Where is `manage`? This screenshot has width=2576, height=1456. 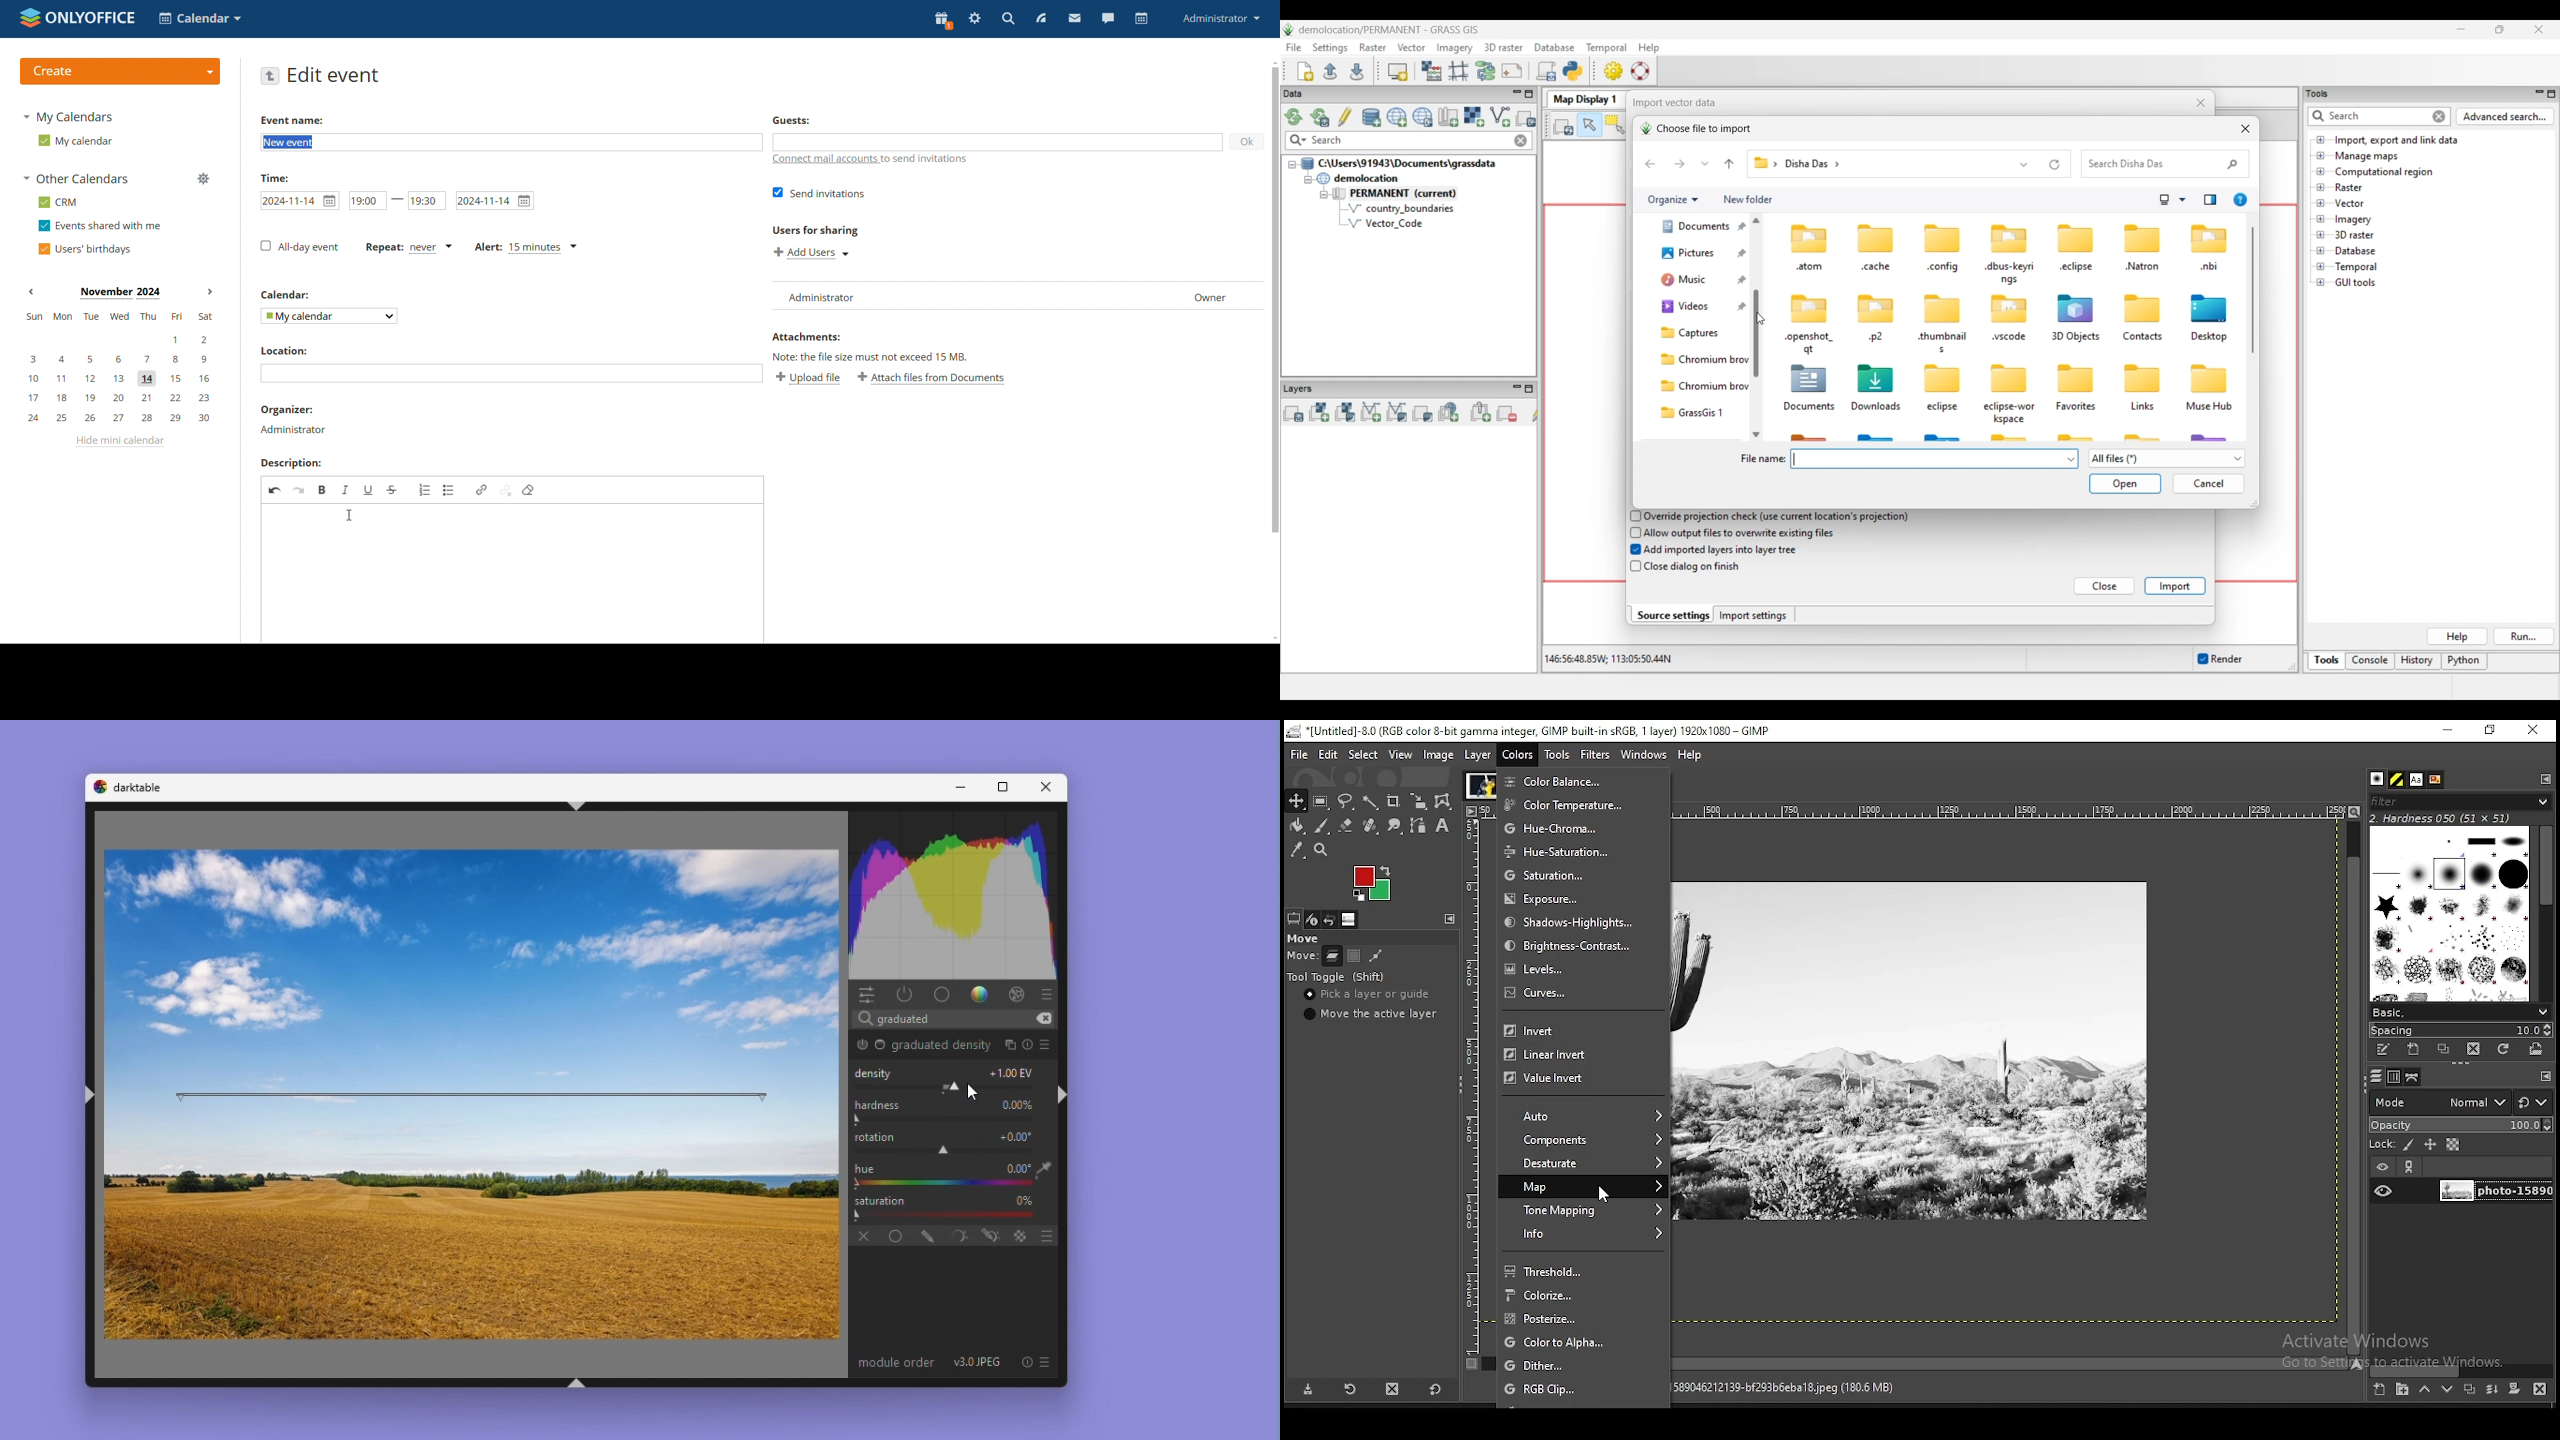
manage is located at coordinates (203, 180).